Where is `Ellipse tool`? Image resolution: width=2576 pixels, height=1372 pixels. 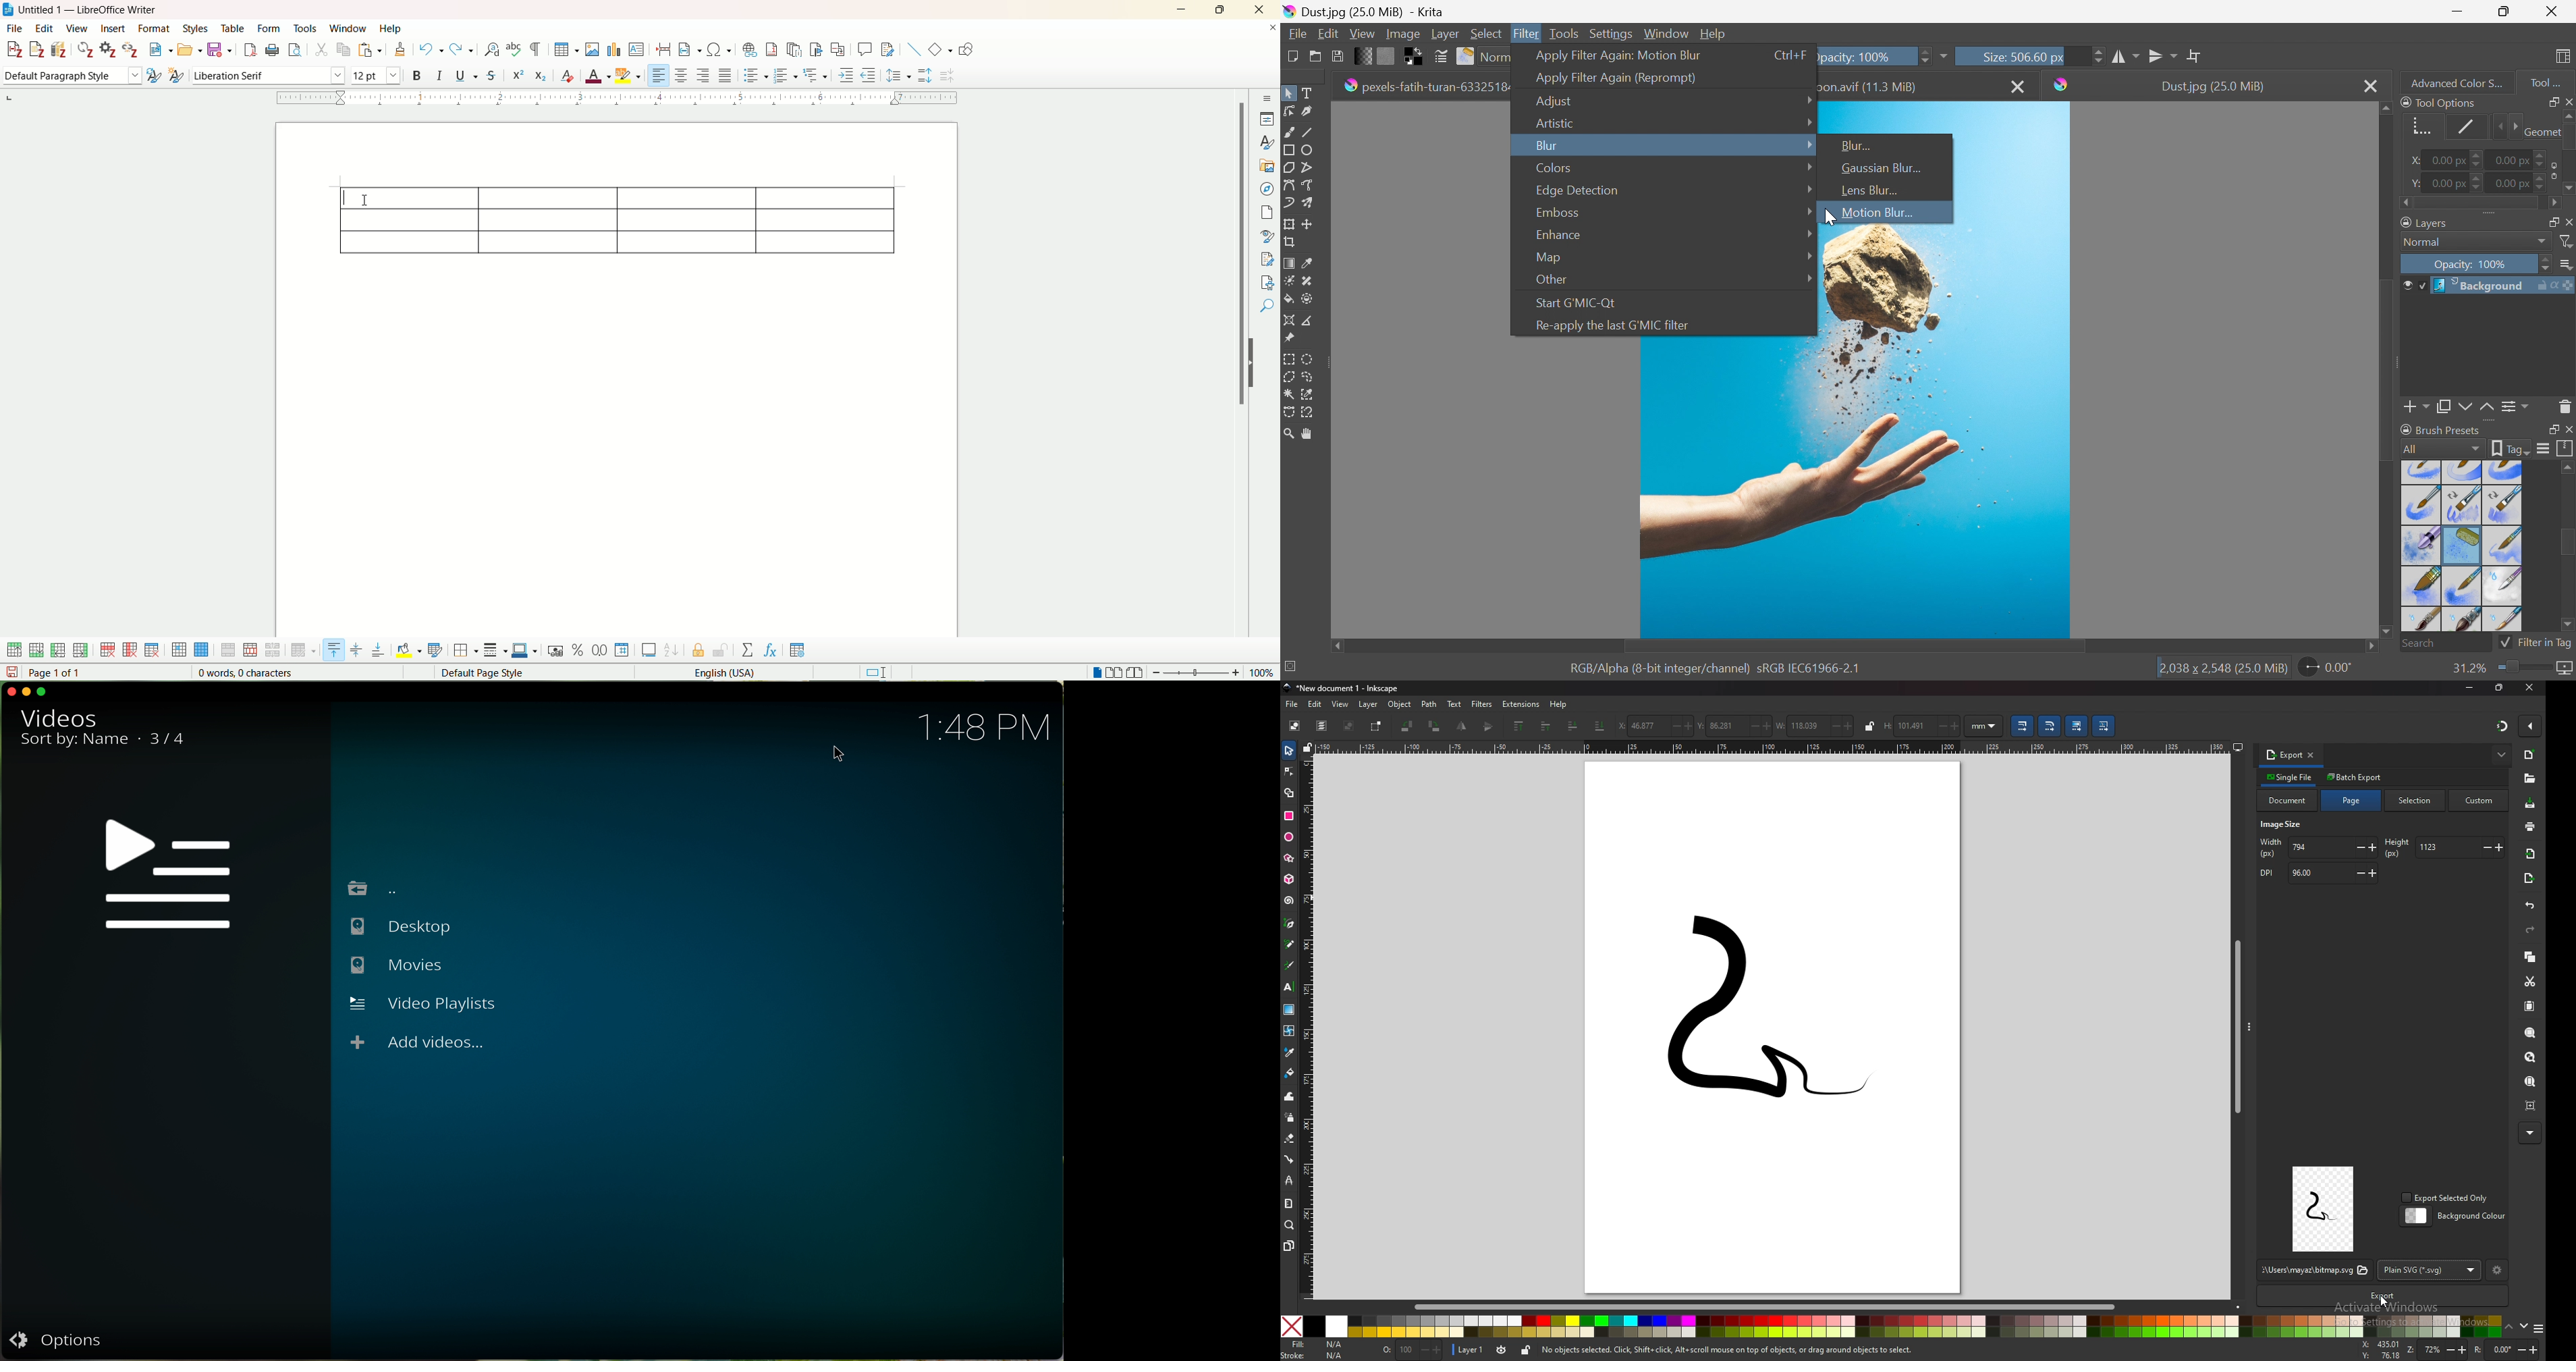
Ellipse tool is located at coordinates (1311, 149).